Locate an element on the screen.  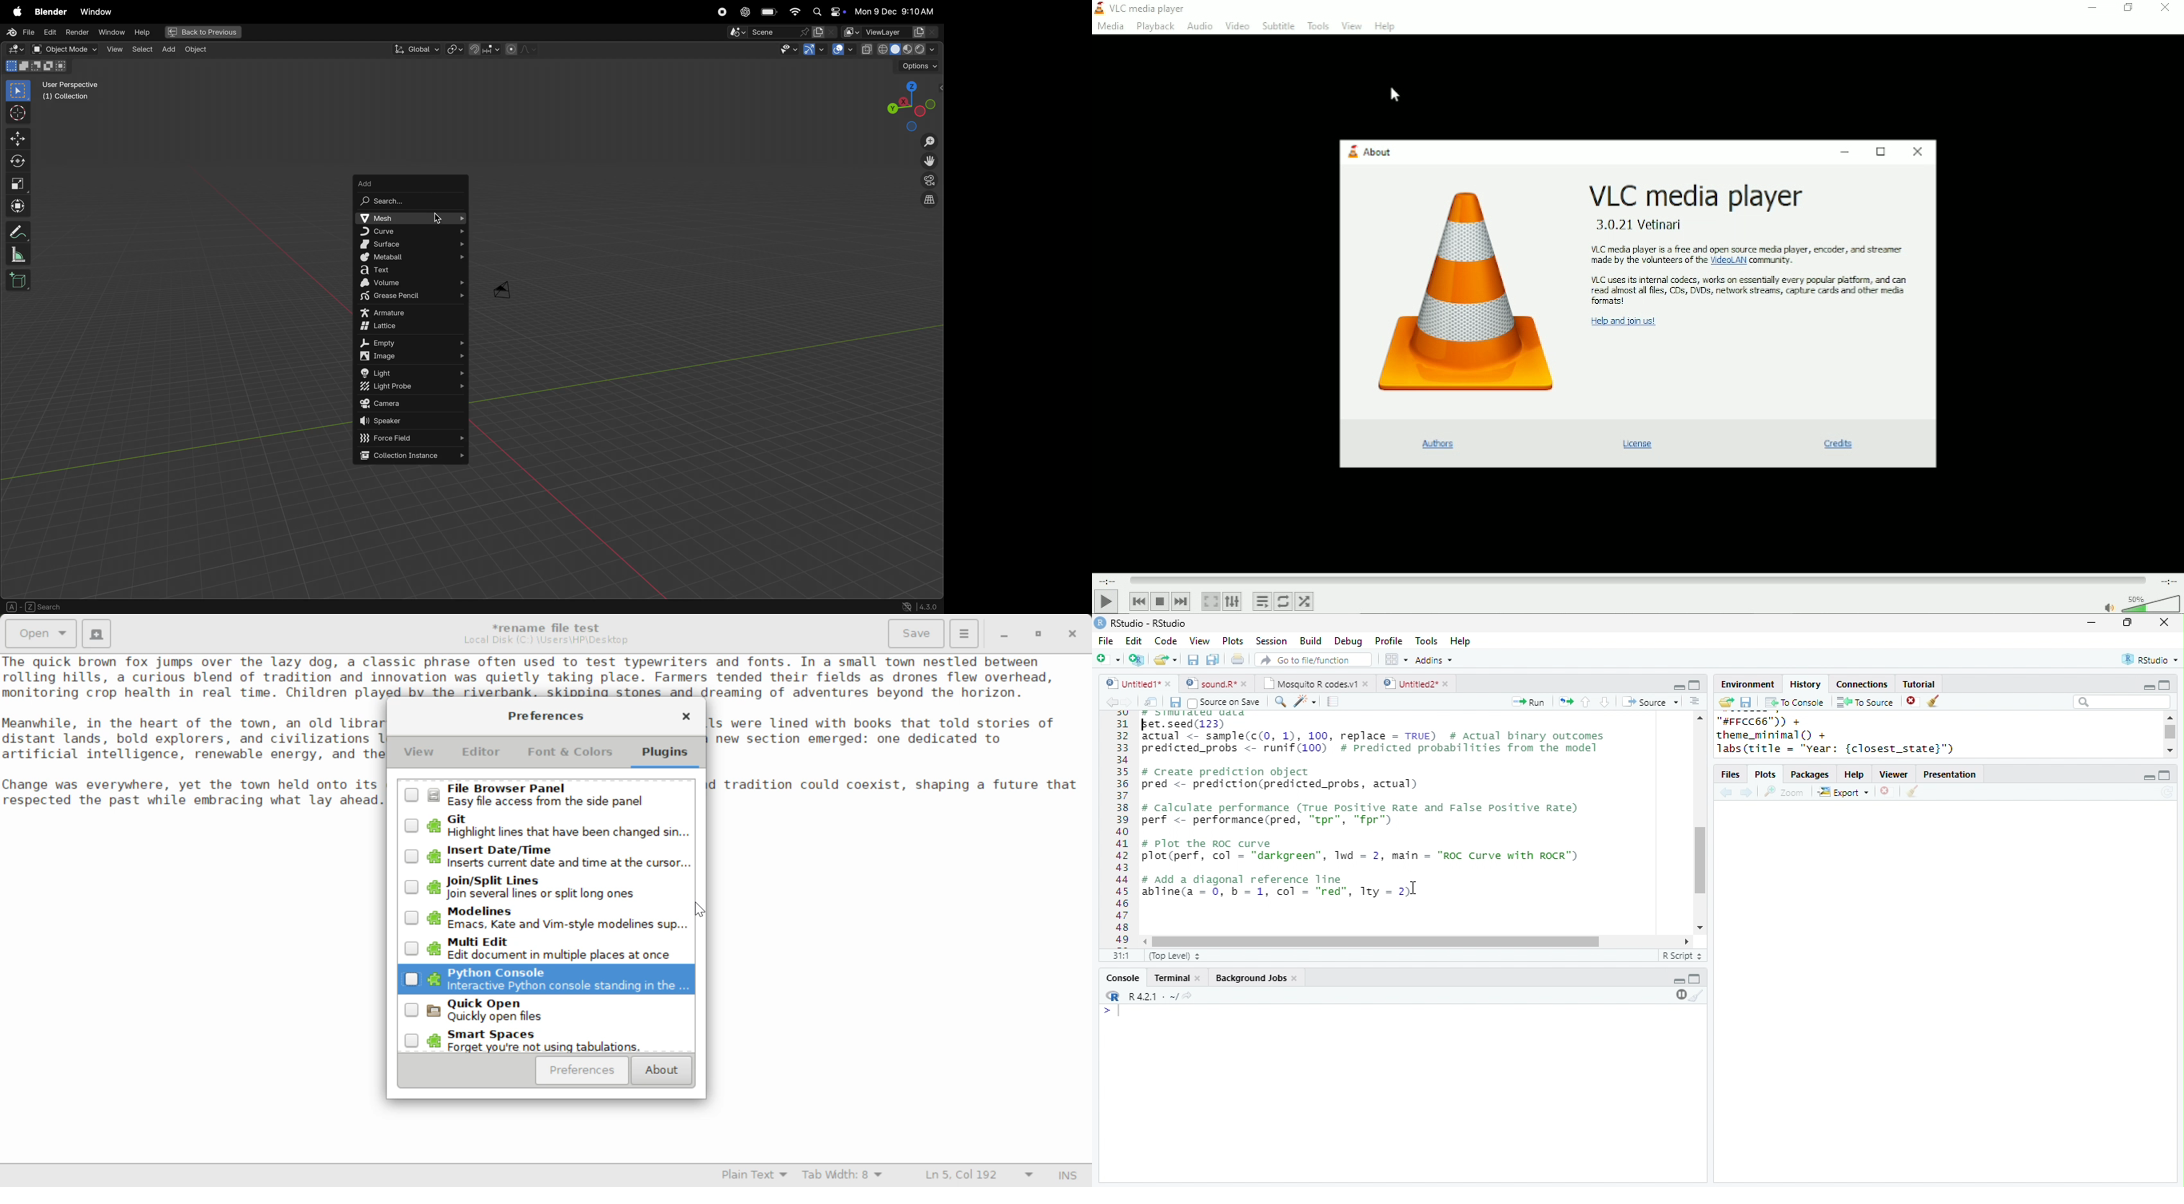
Source is located at coordinates (1652, 702).